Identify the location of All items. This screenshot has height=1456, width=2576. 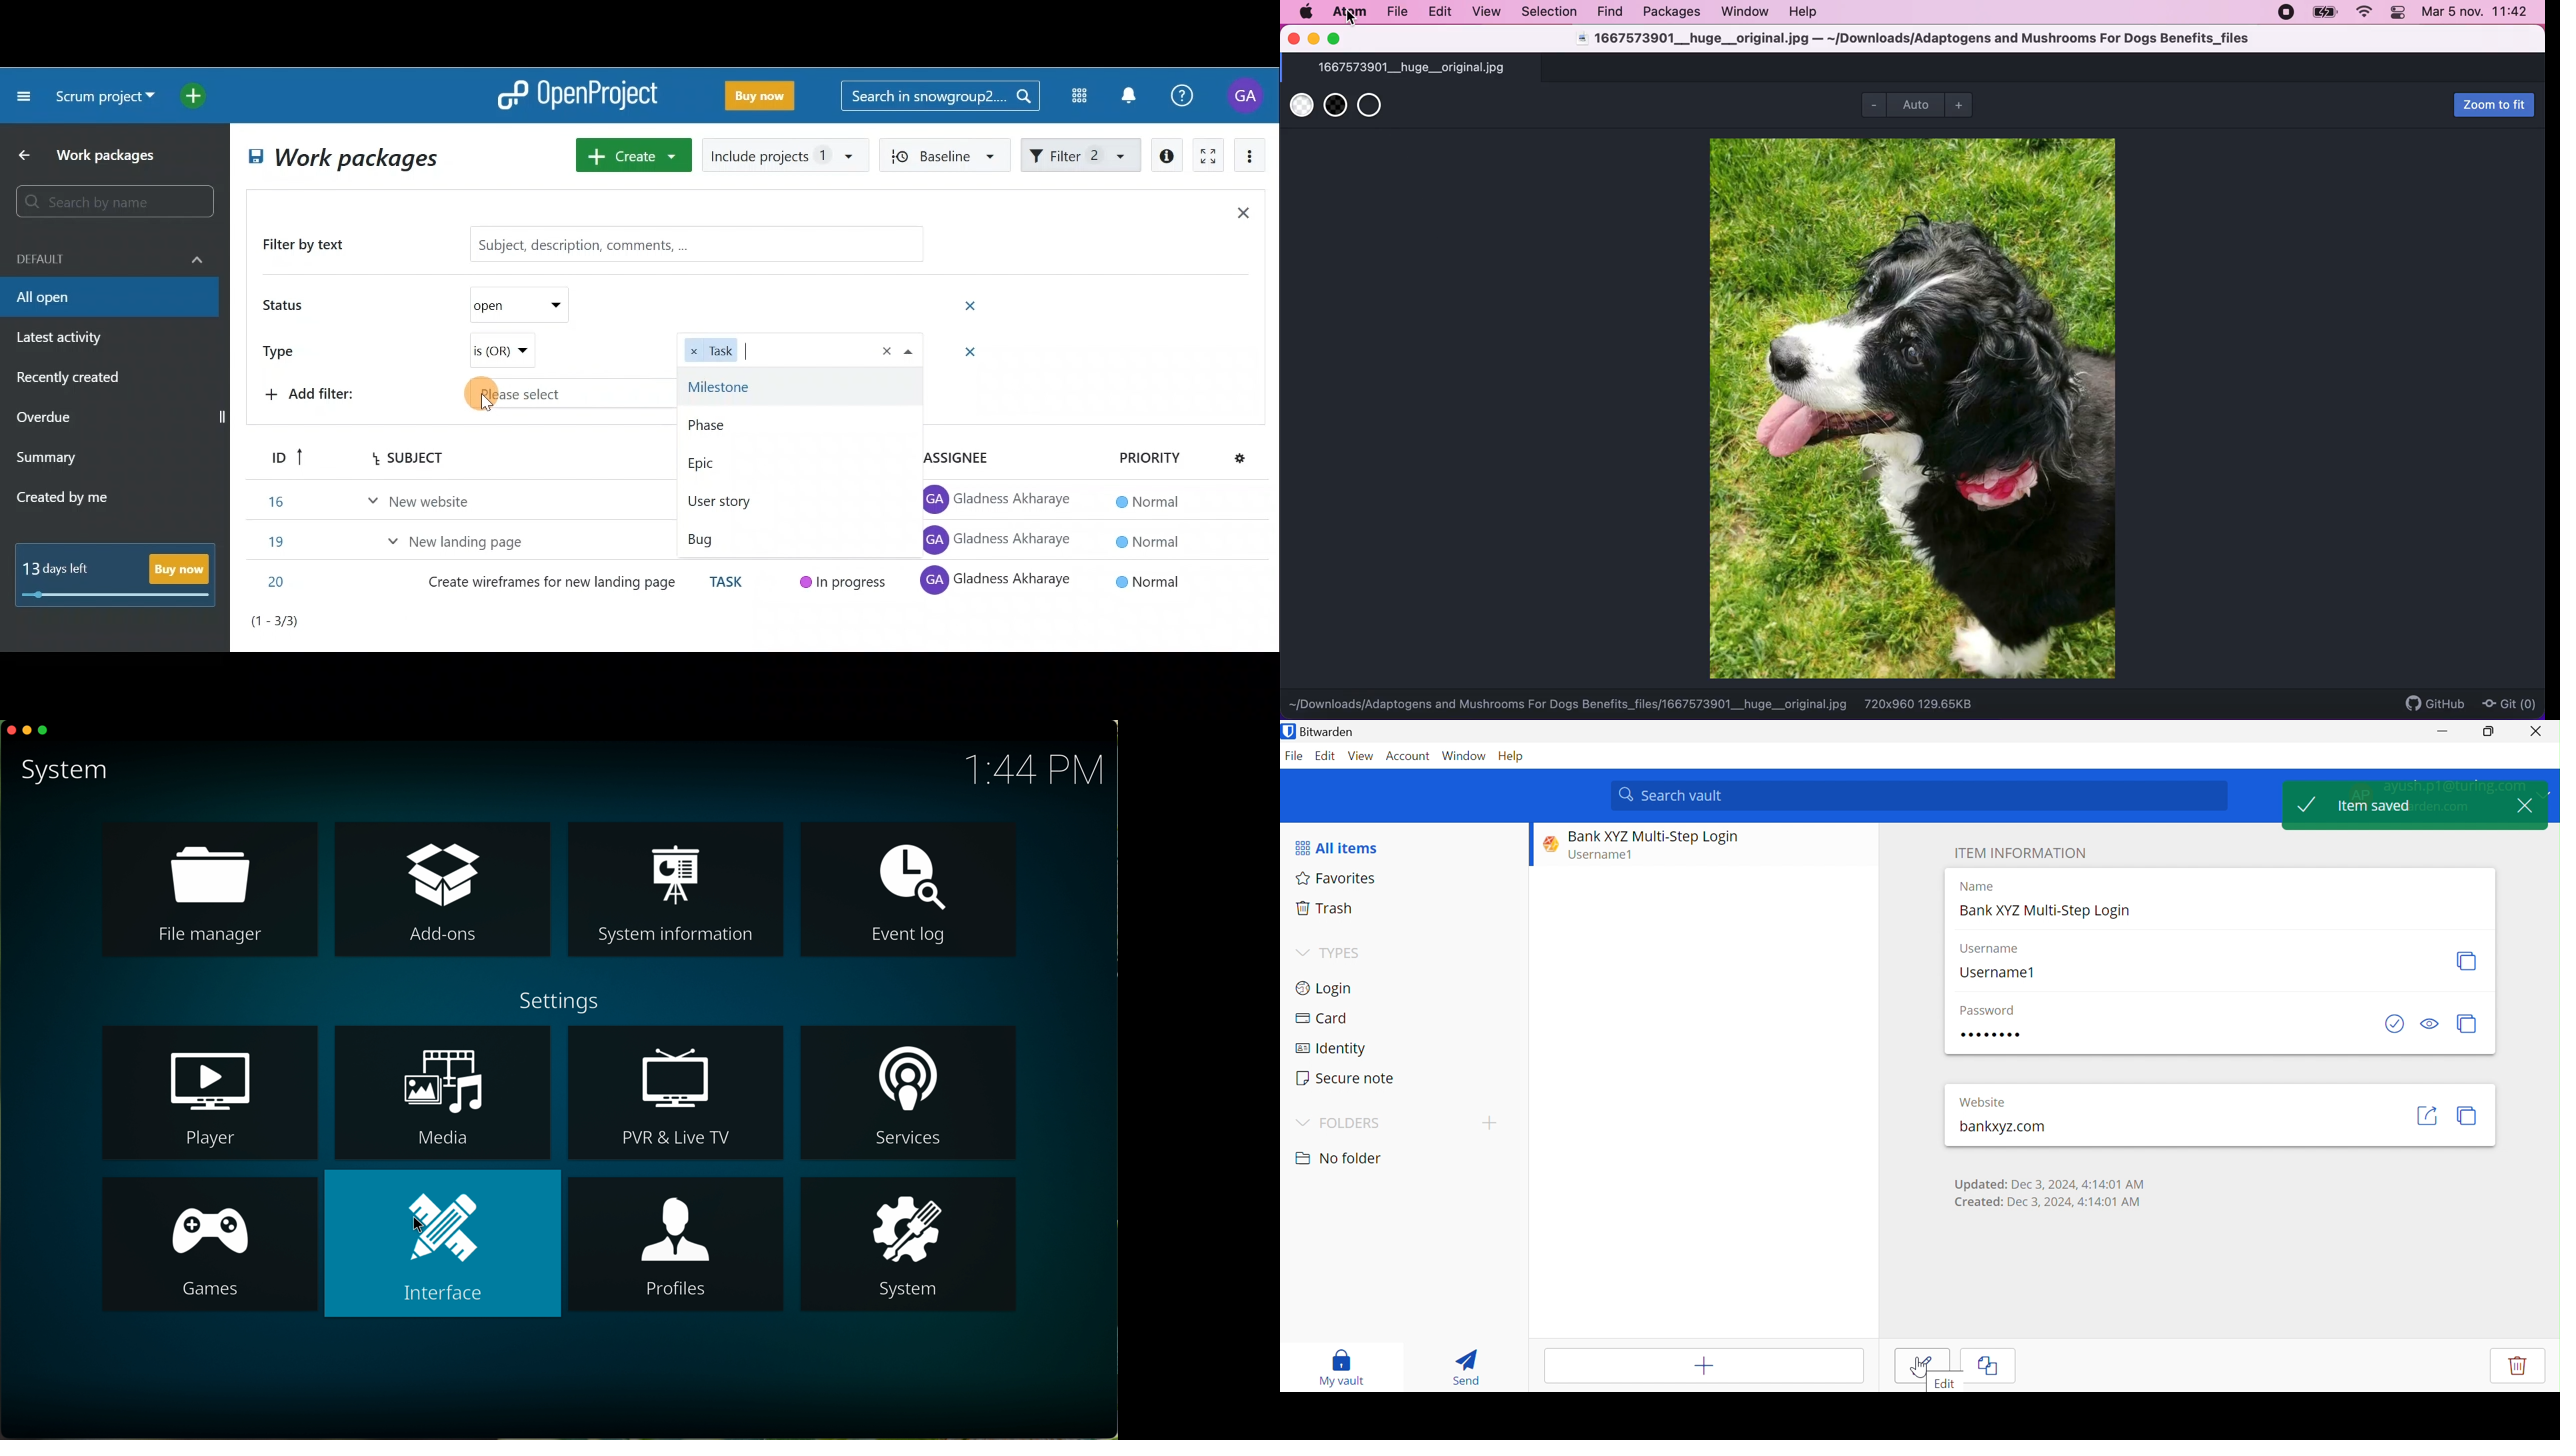
(1335, 849).